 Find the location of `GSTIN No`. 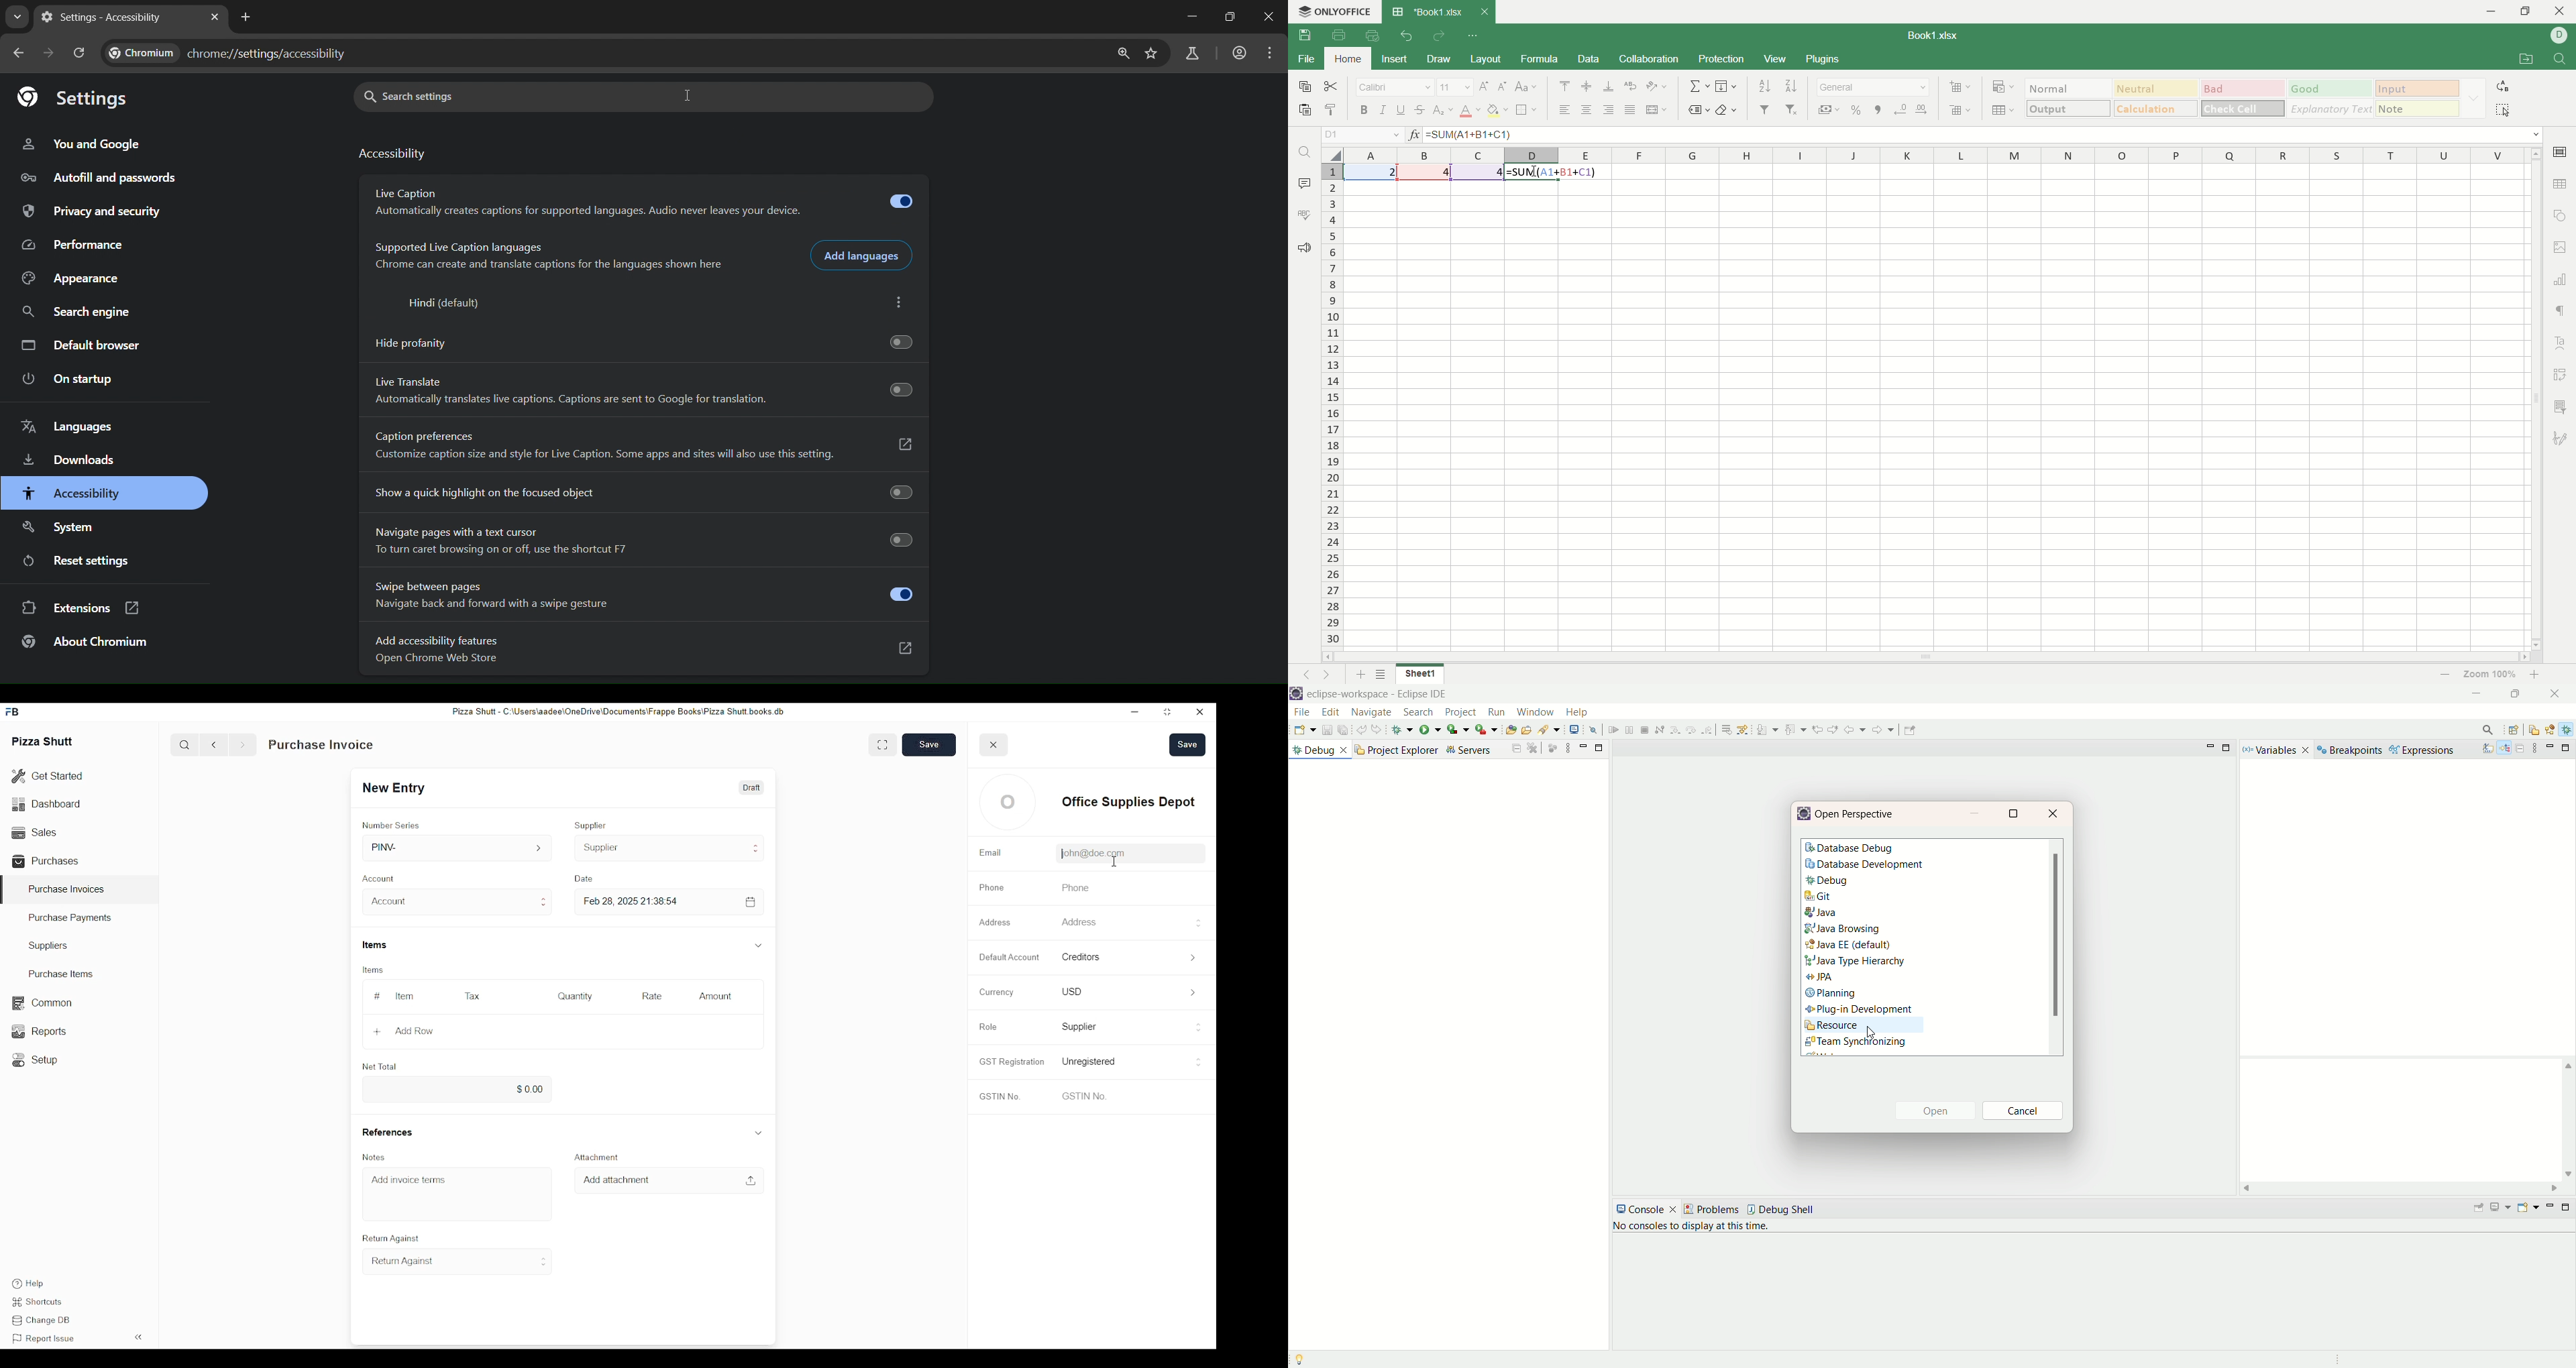

GSTIN No is located at coordinates (1083, 1096).